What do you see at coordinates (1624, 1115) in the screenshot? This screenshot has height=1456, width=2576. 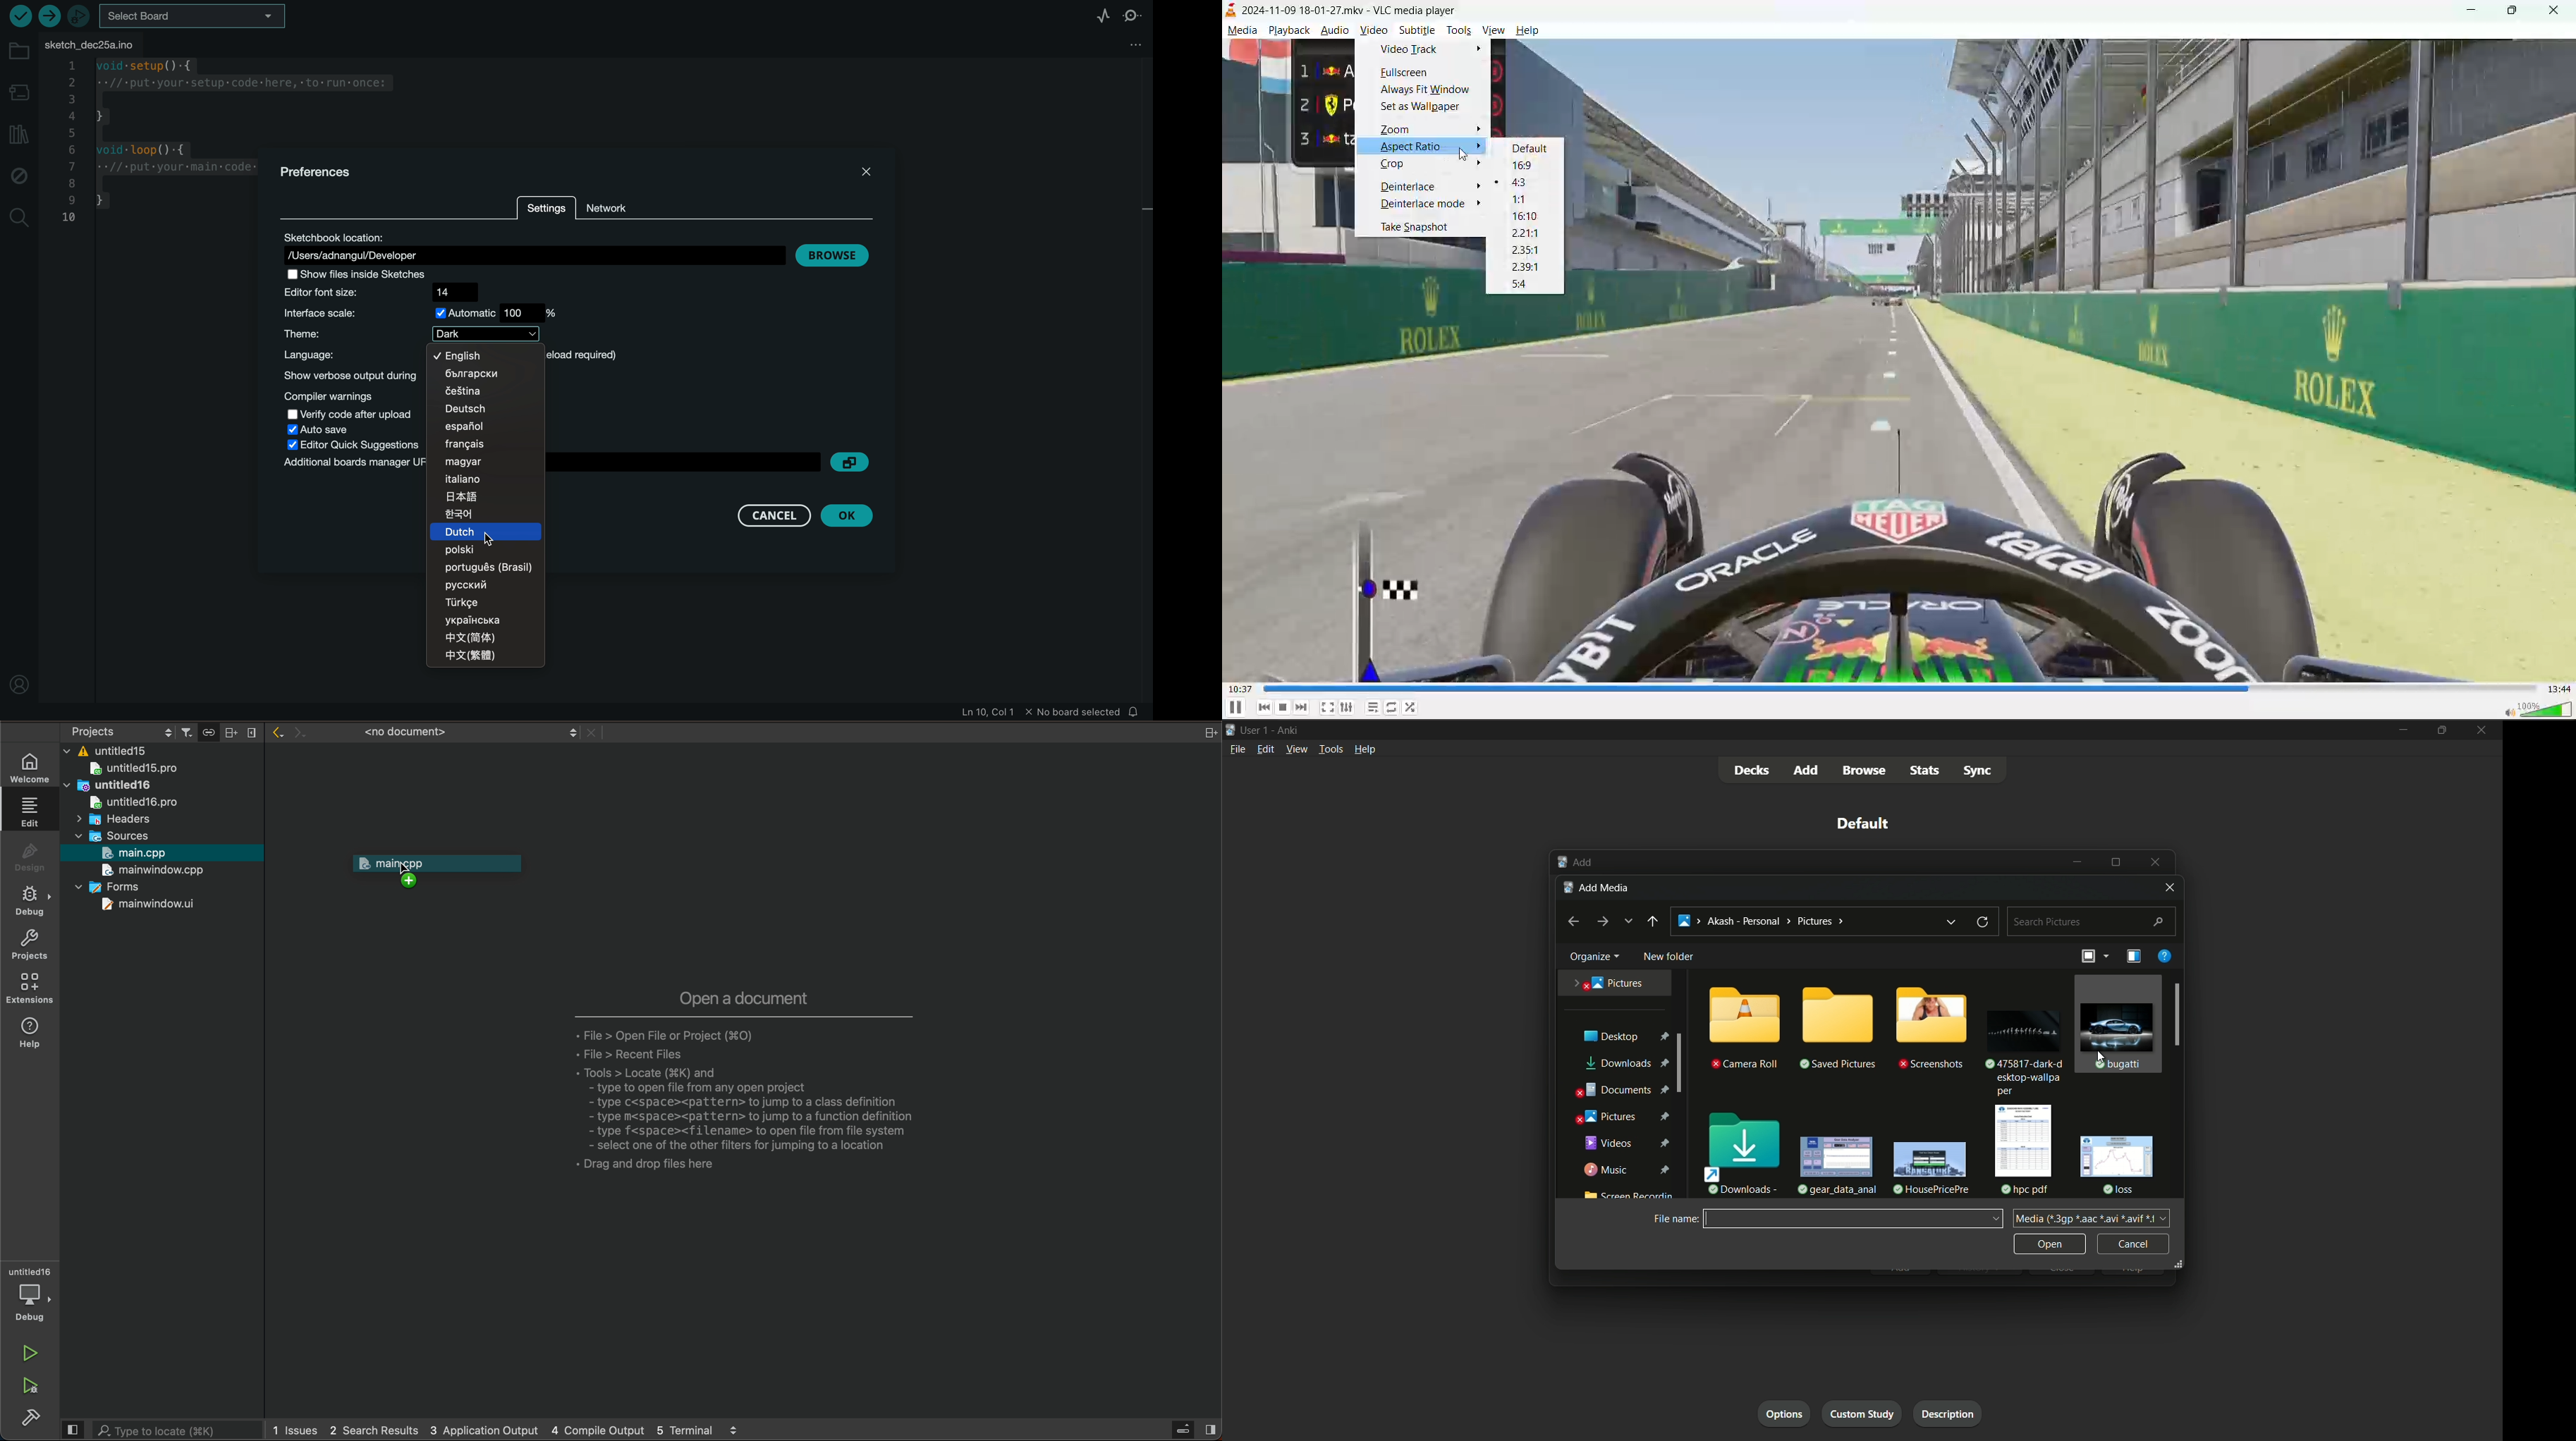 I see `pictures` at bounding box center [1624, 1115].